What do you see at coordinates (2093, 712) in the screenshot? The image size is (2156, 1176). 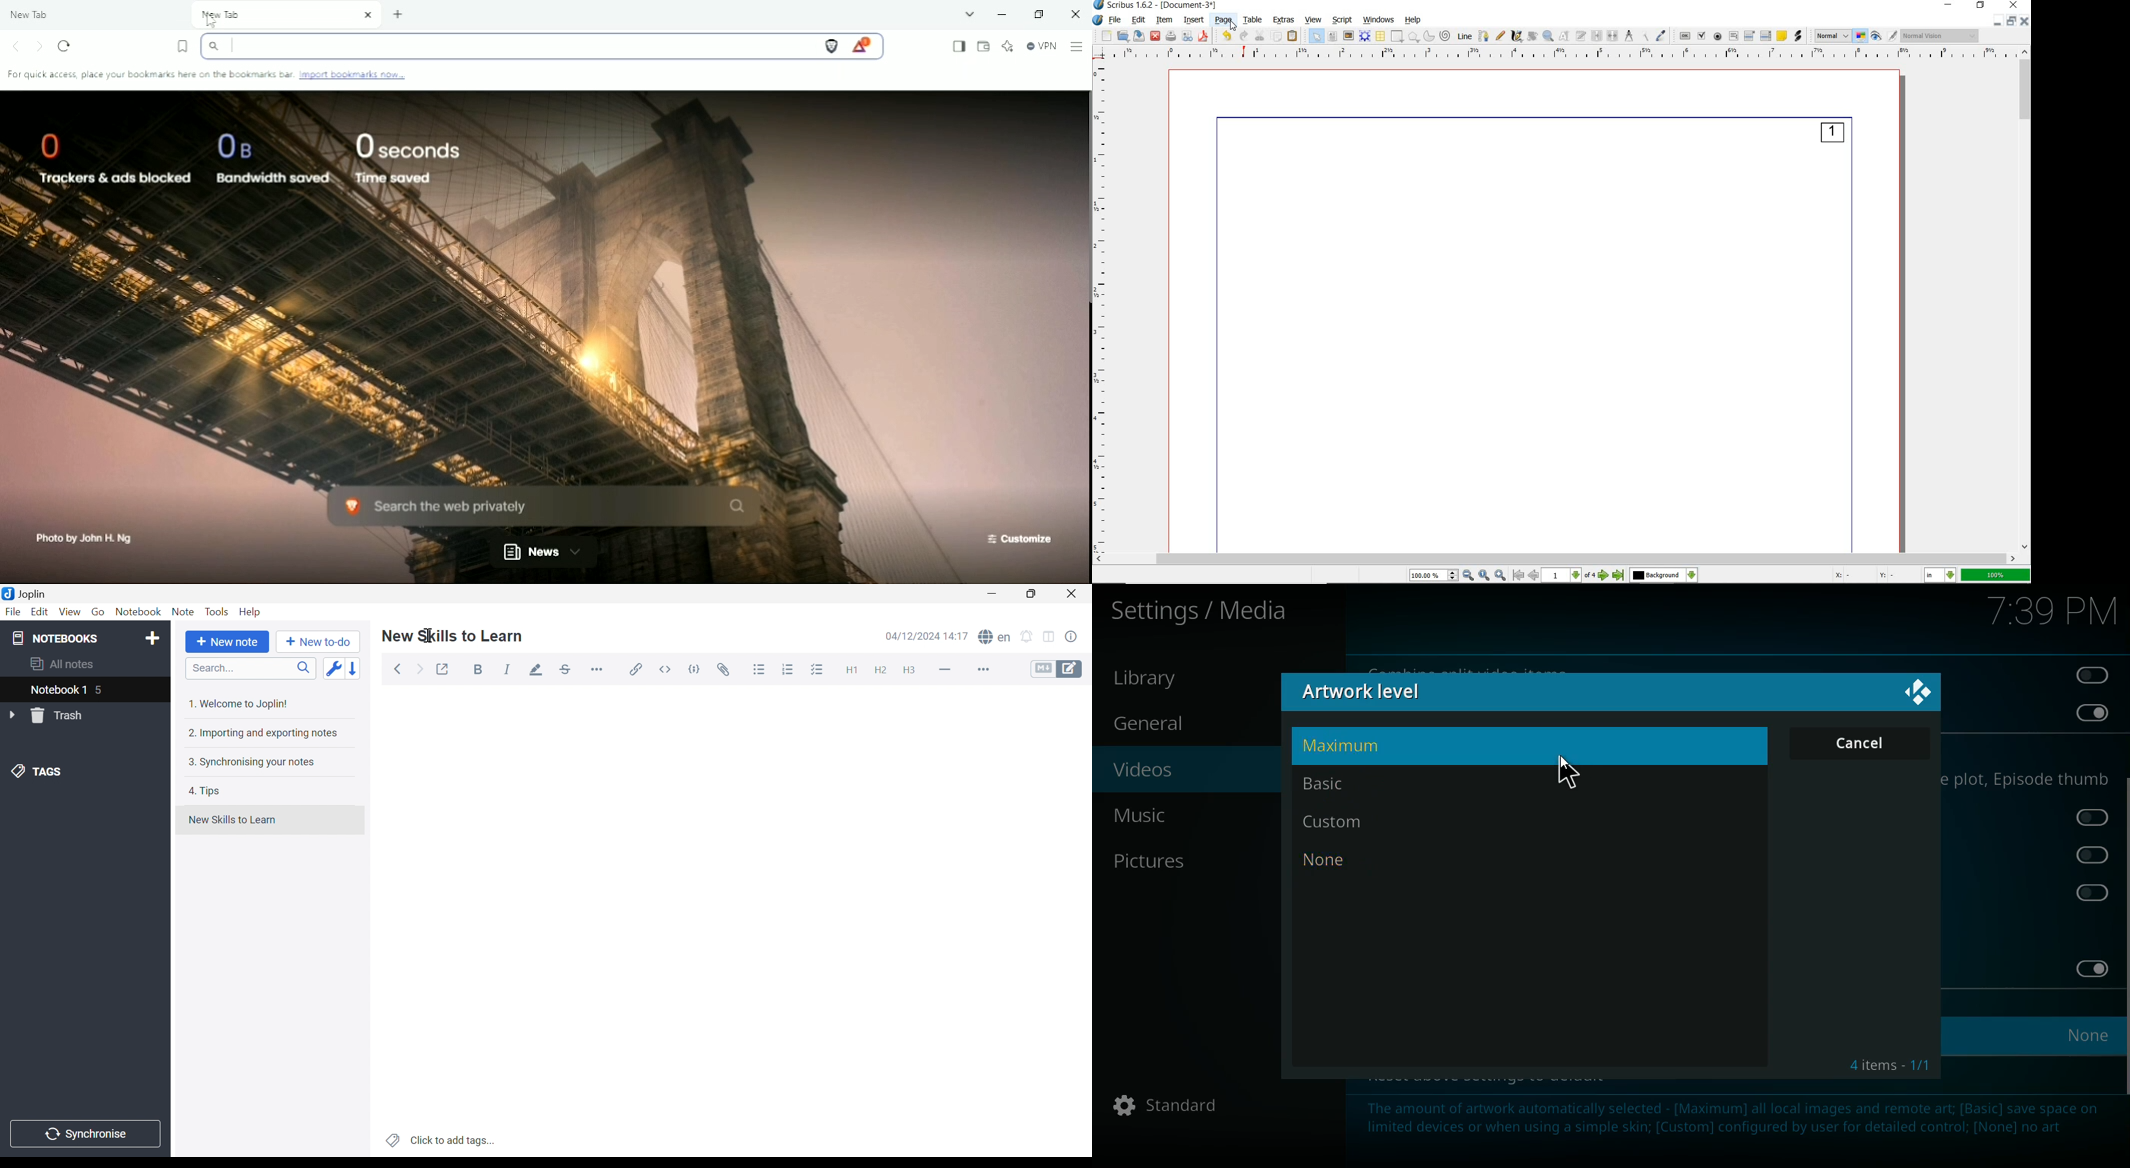 I see `on` at bounding box center [2093, 712].